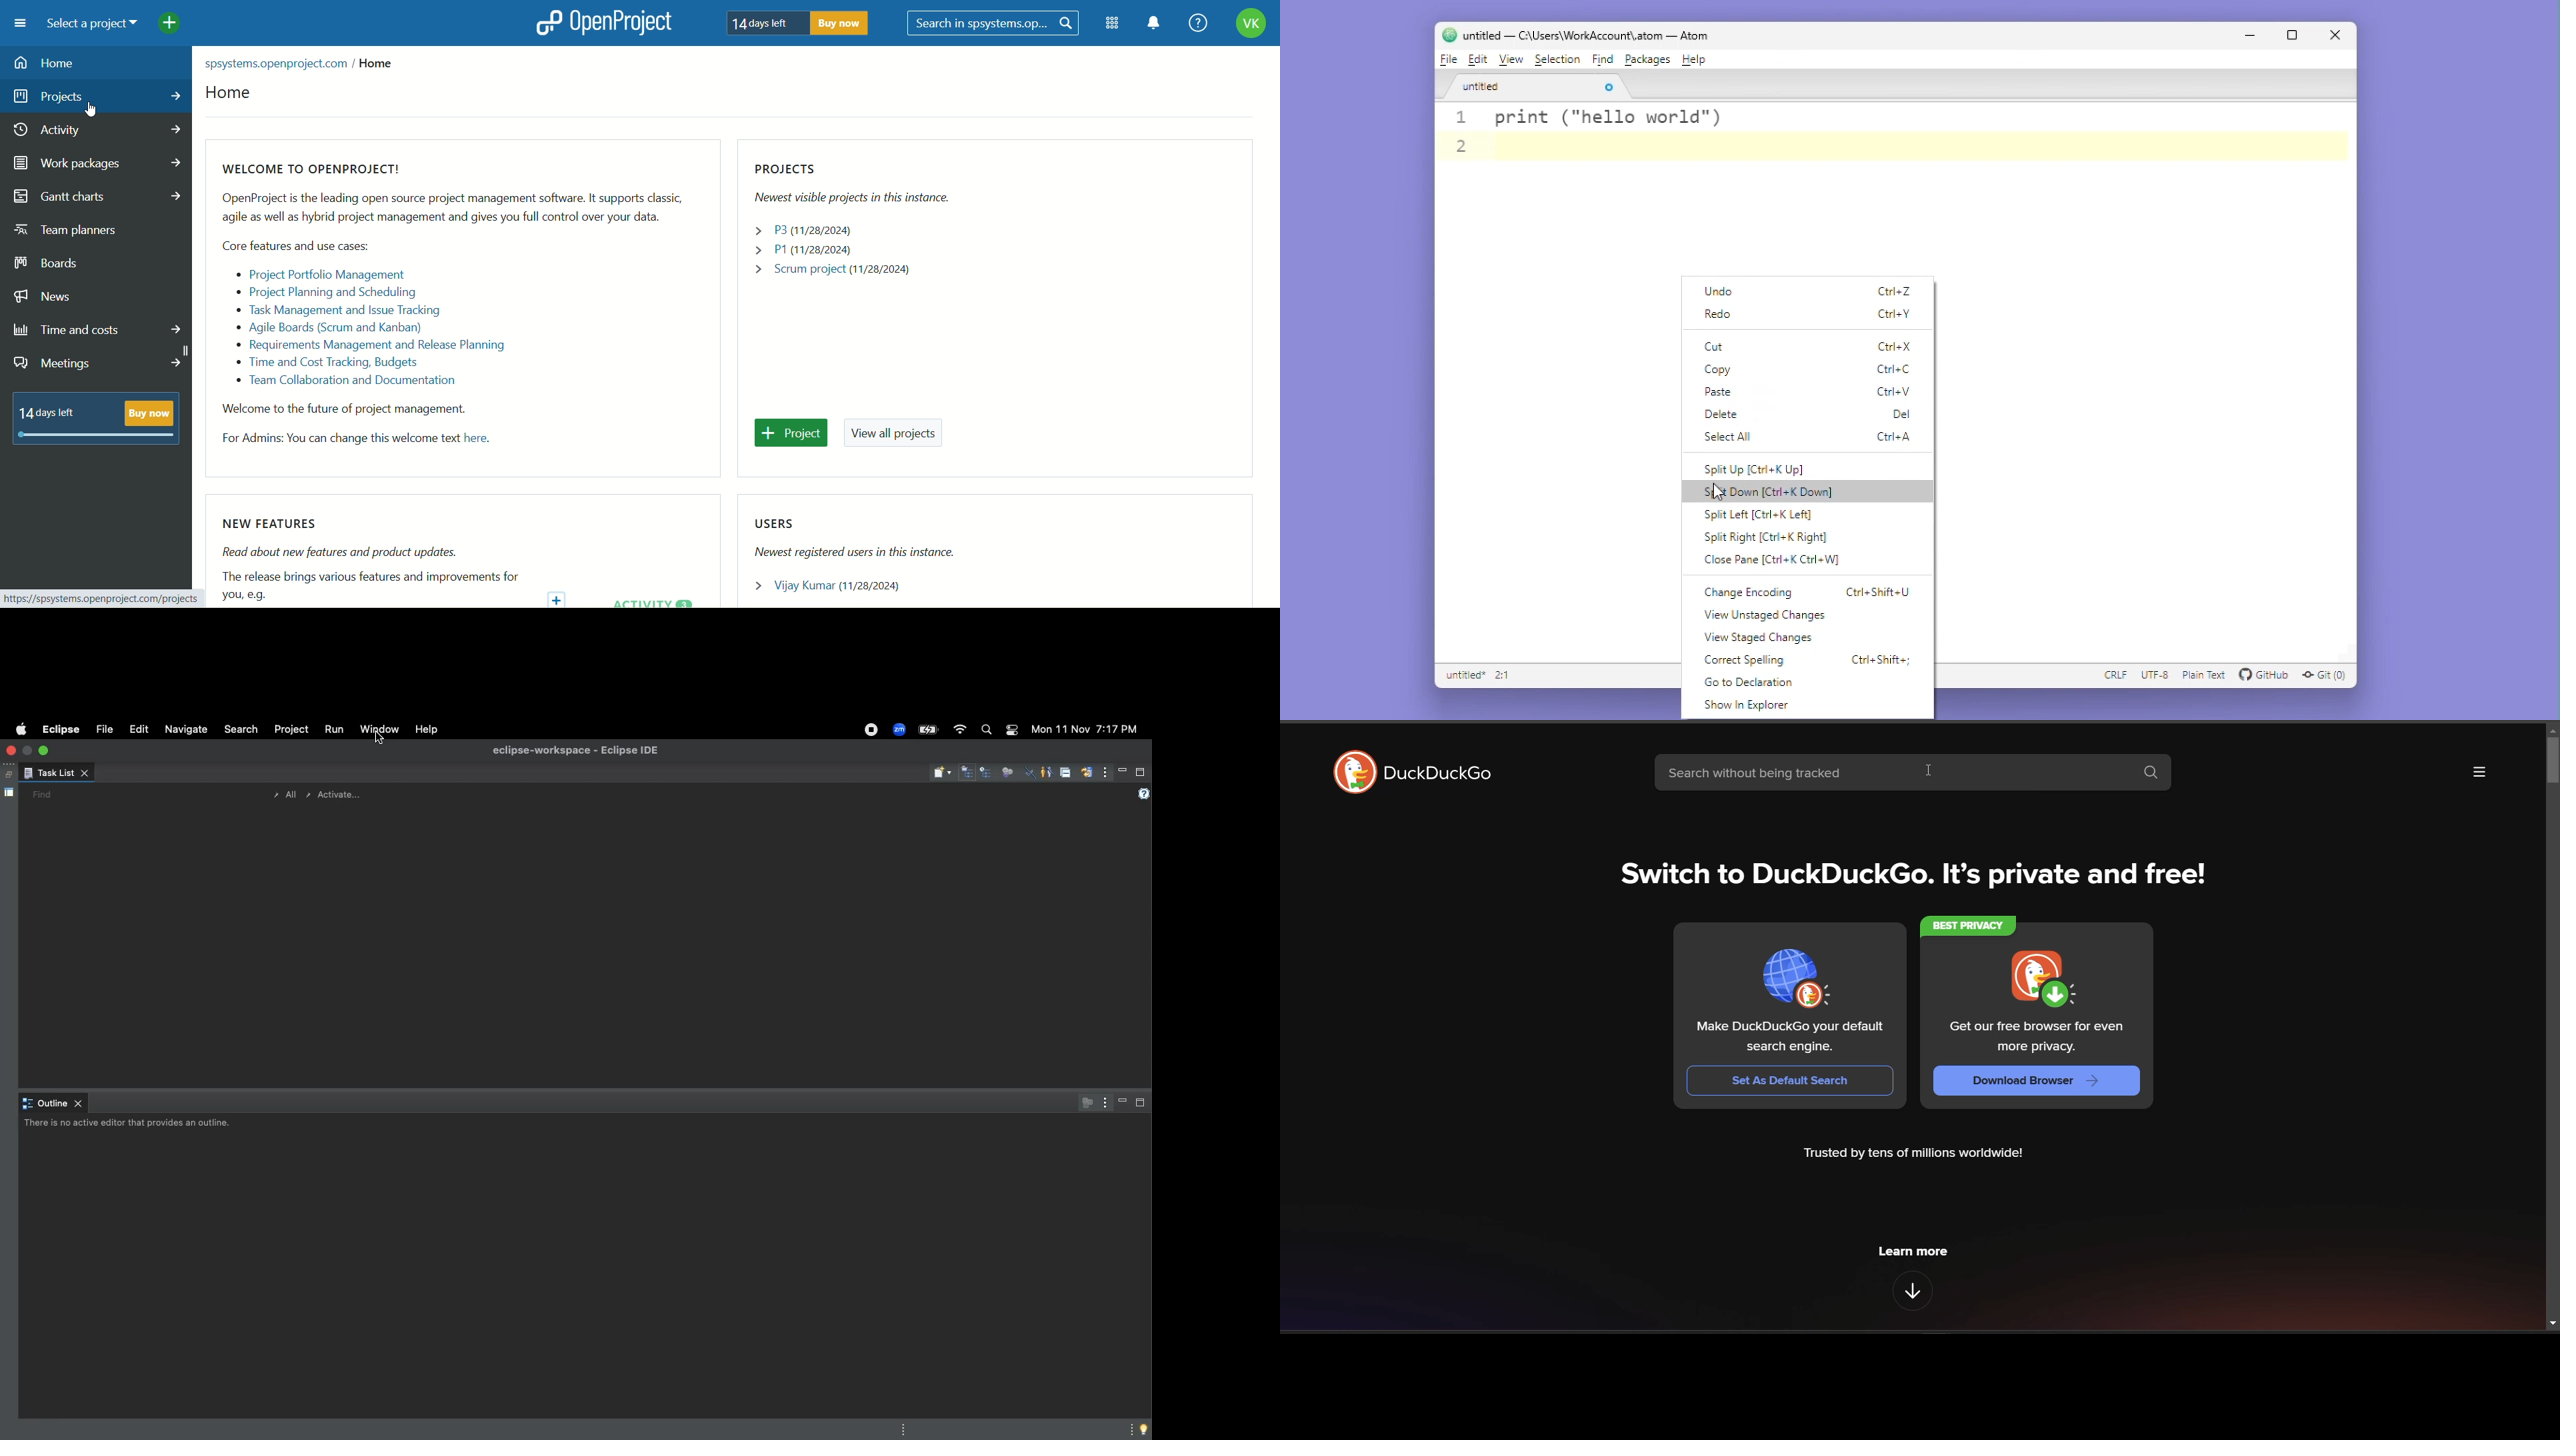 The width and height of the screenshot is (2576, 1456). Describe the element at coordinates (1109, 23) in the screenshot. I see `modules` at that location.